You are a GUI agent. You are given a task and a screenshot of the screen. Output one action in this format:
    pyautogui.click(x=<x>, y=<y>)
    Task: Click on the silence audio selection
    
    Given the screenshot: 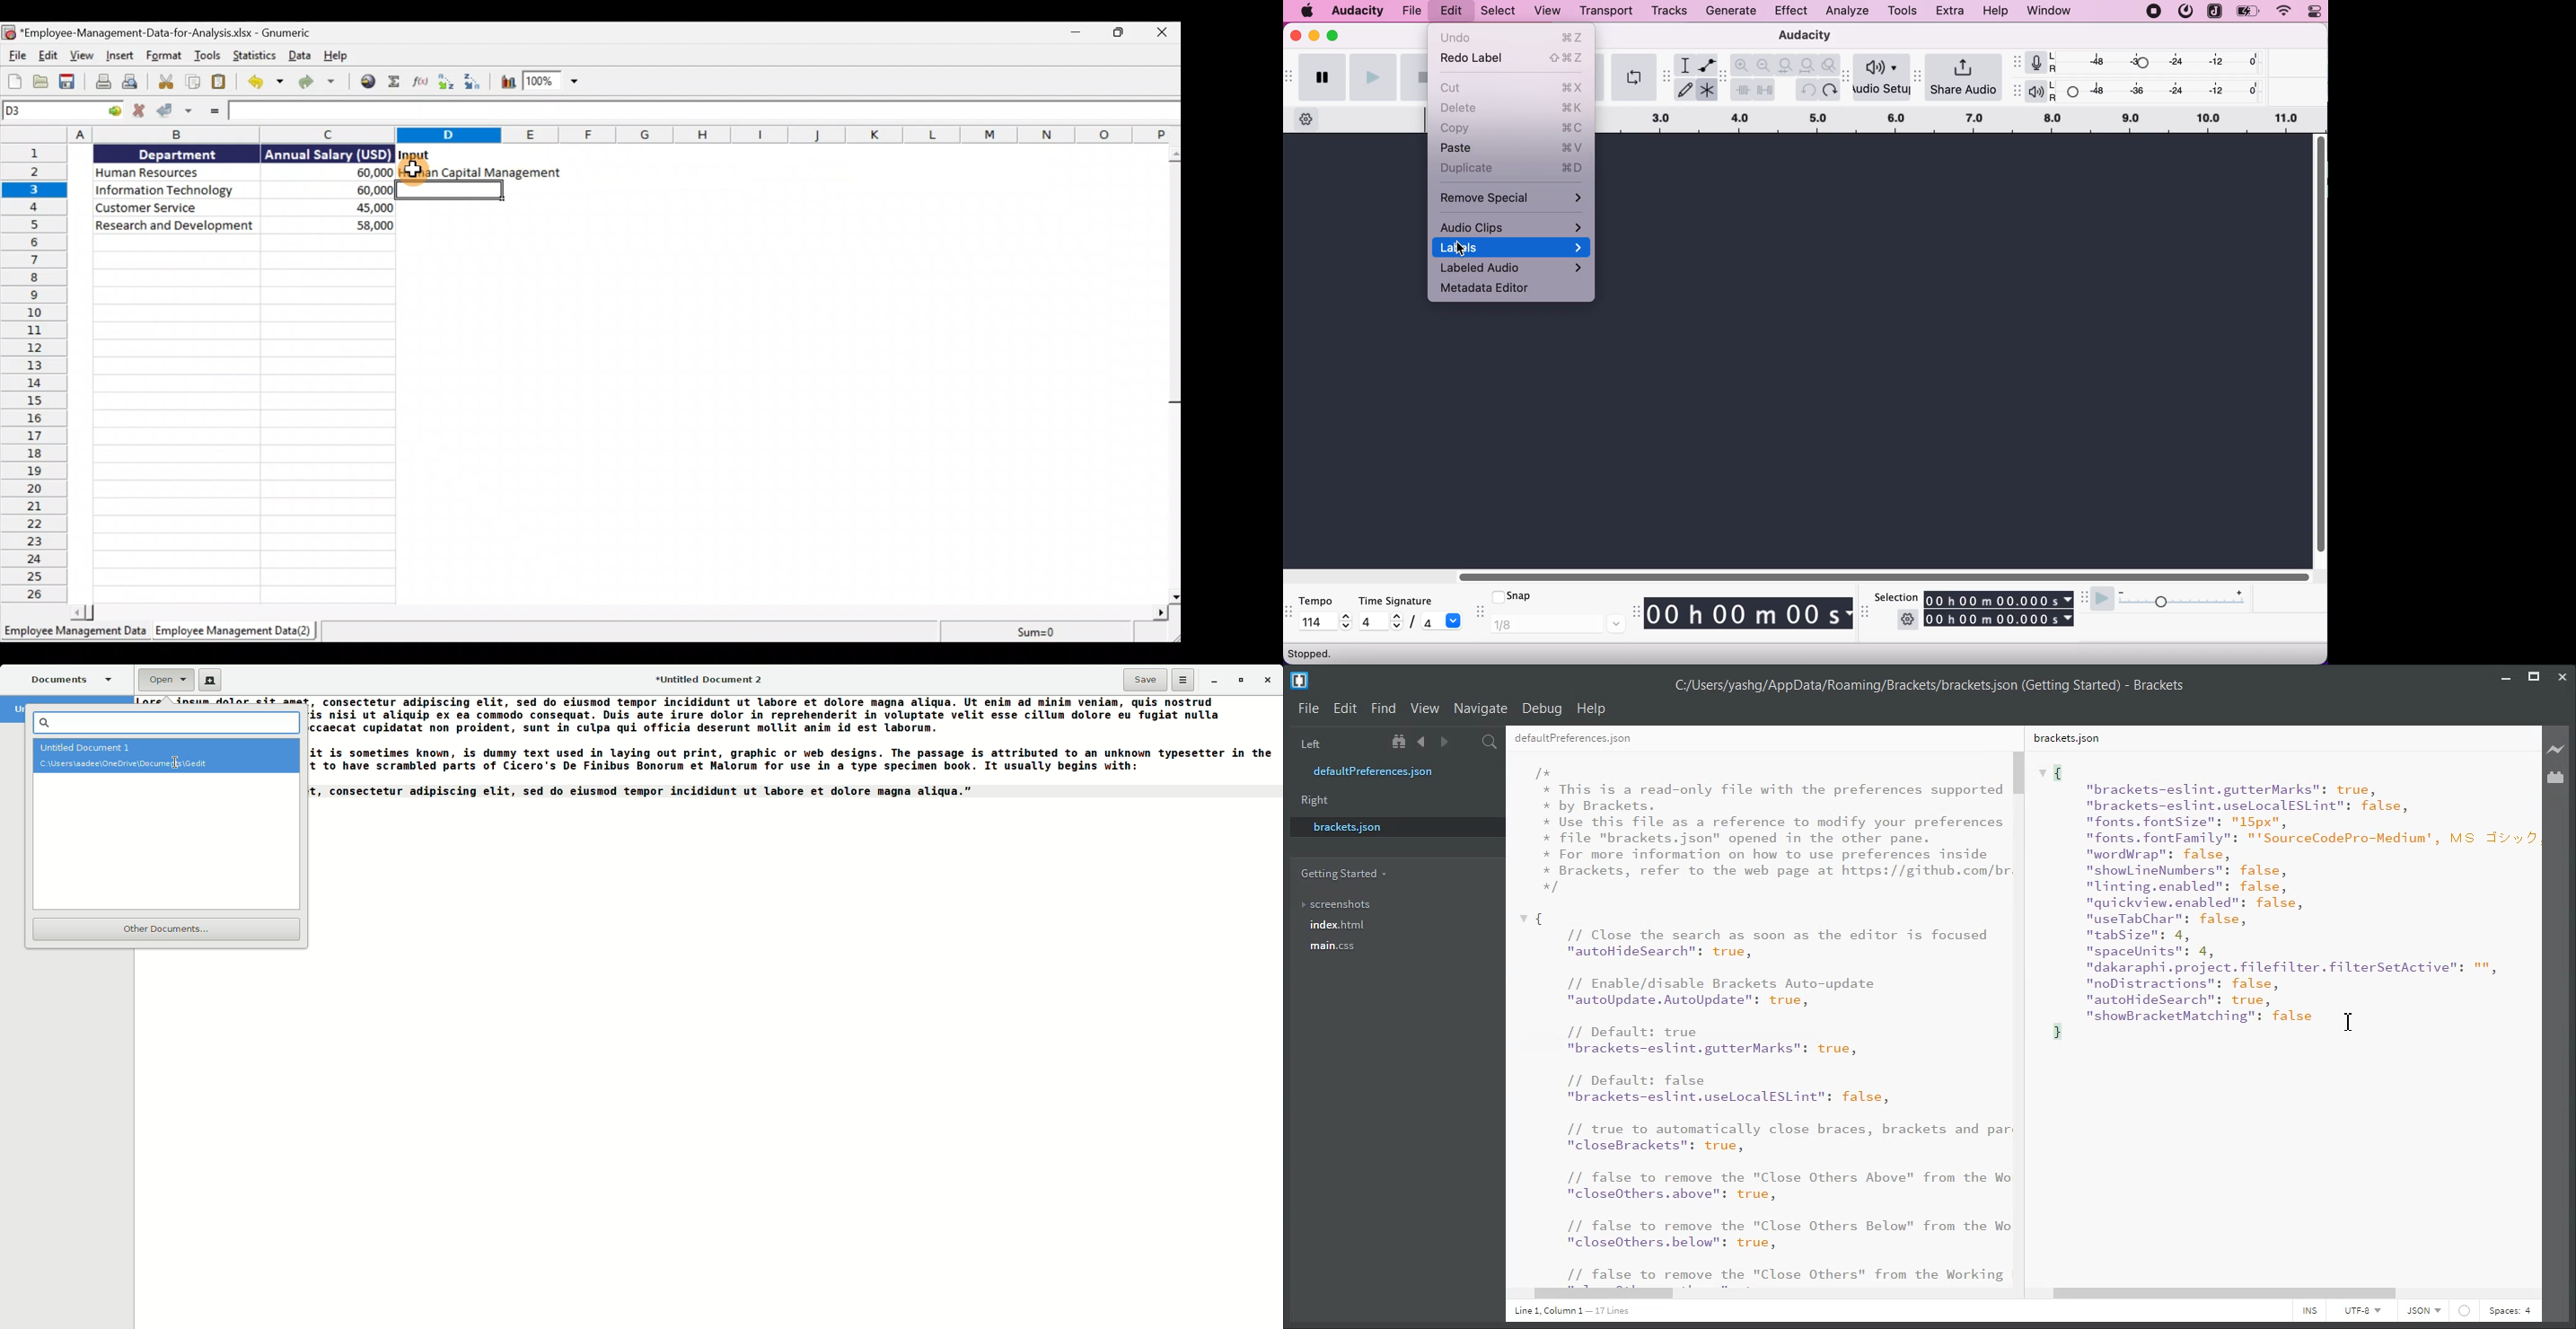 What is the action you would take?
    pyautogui.click(x=1764, y=89)
    